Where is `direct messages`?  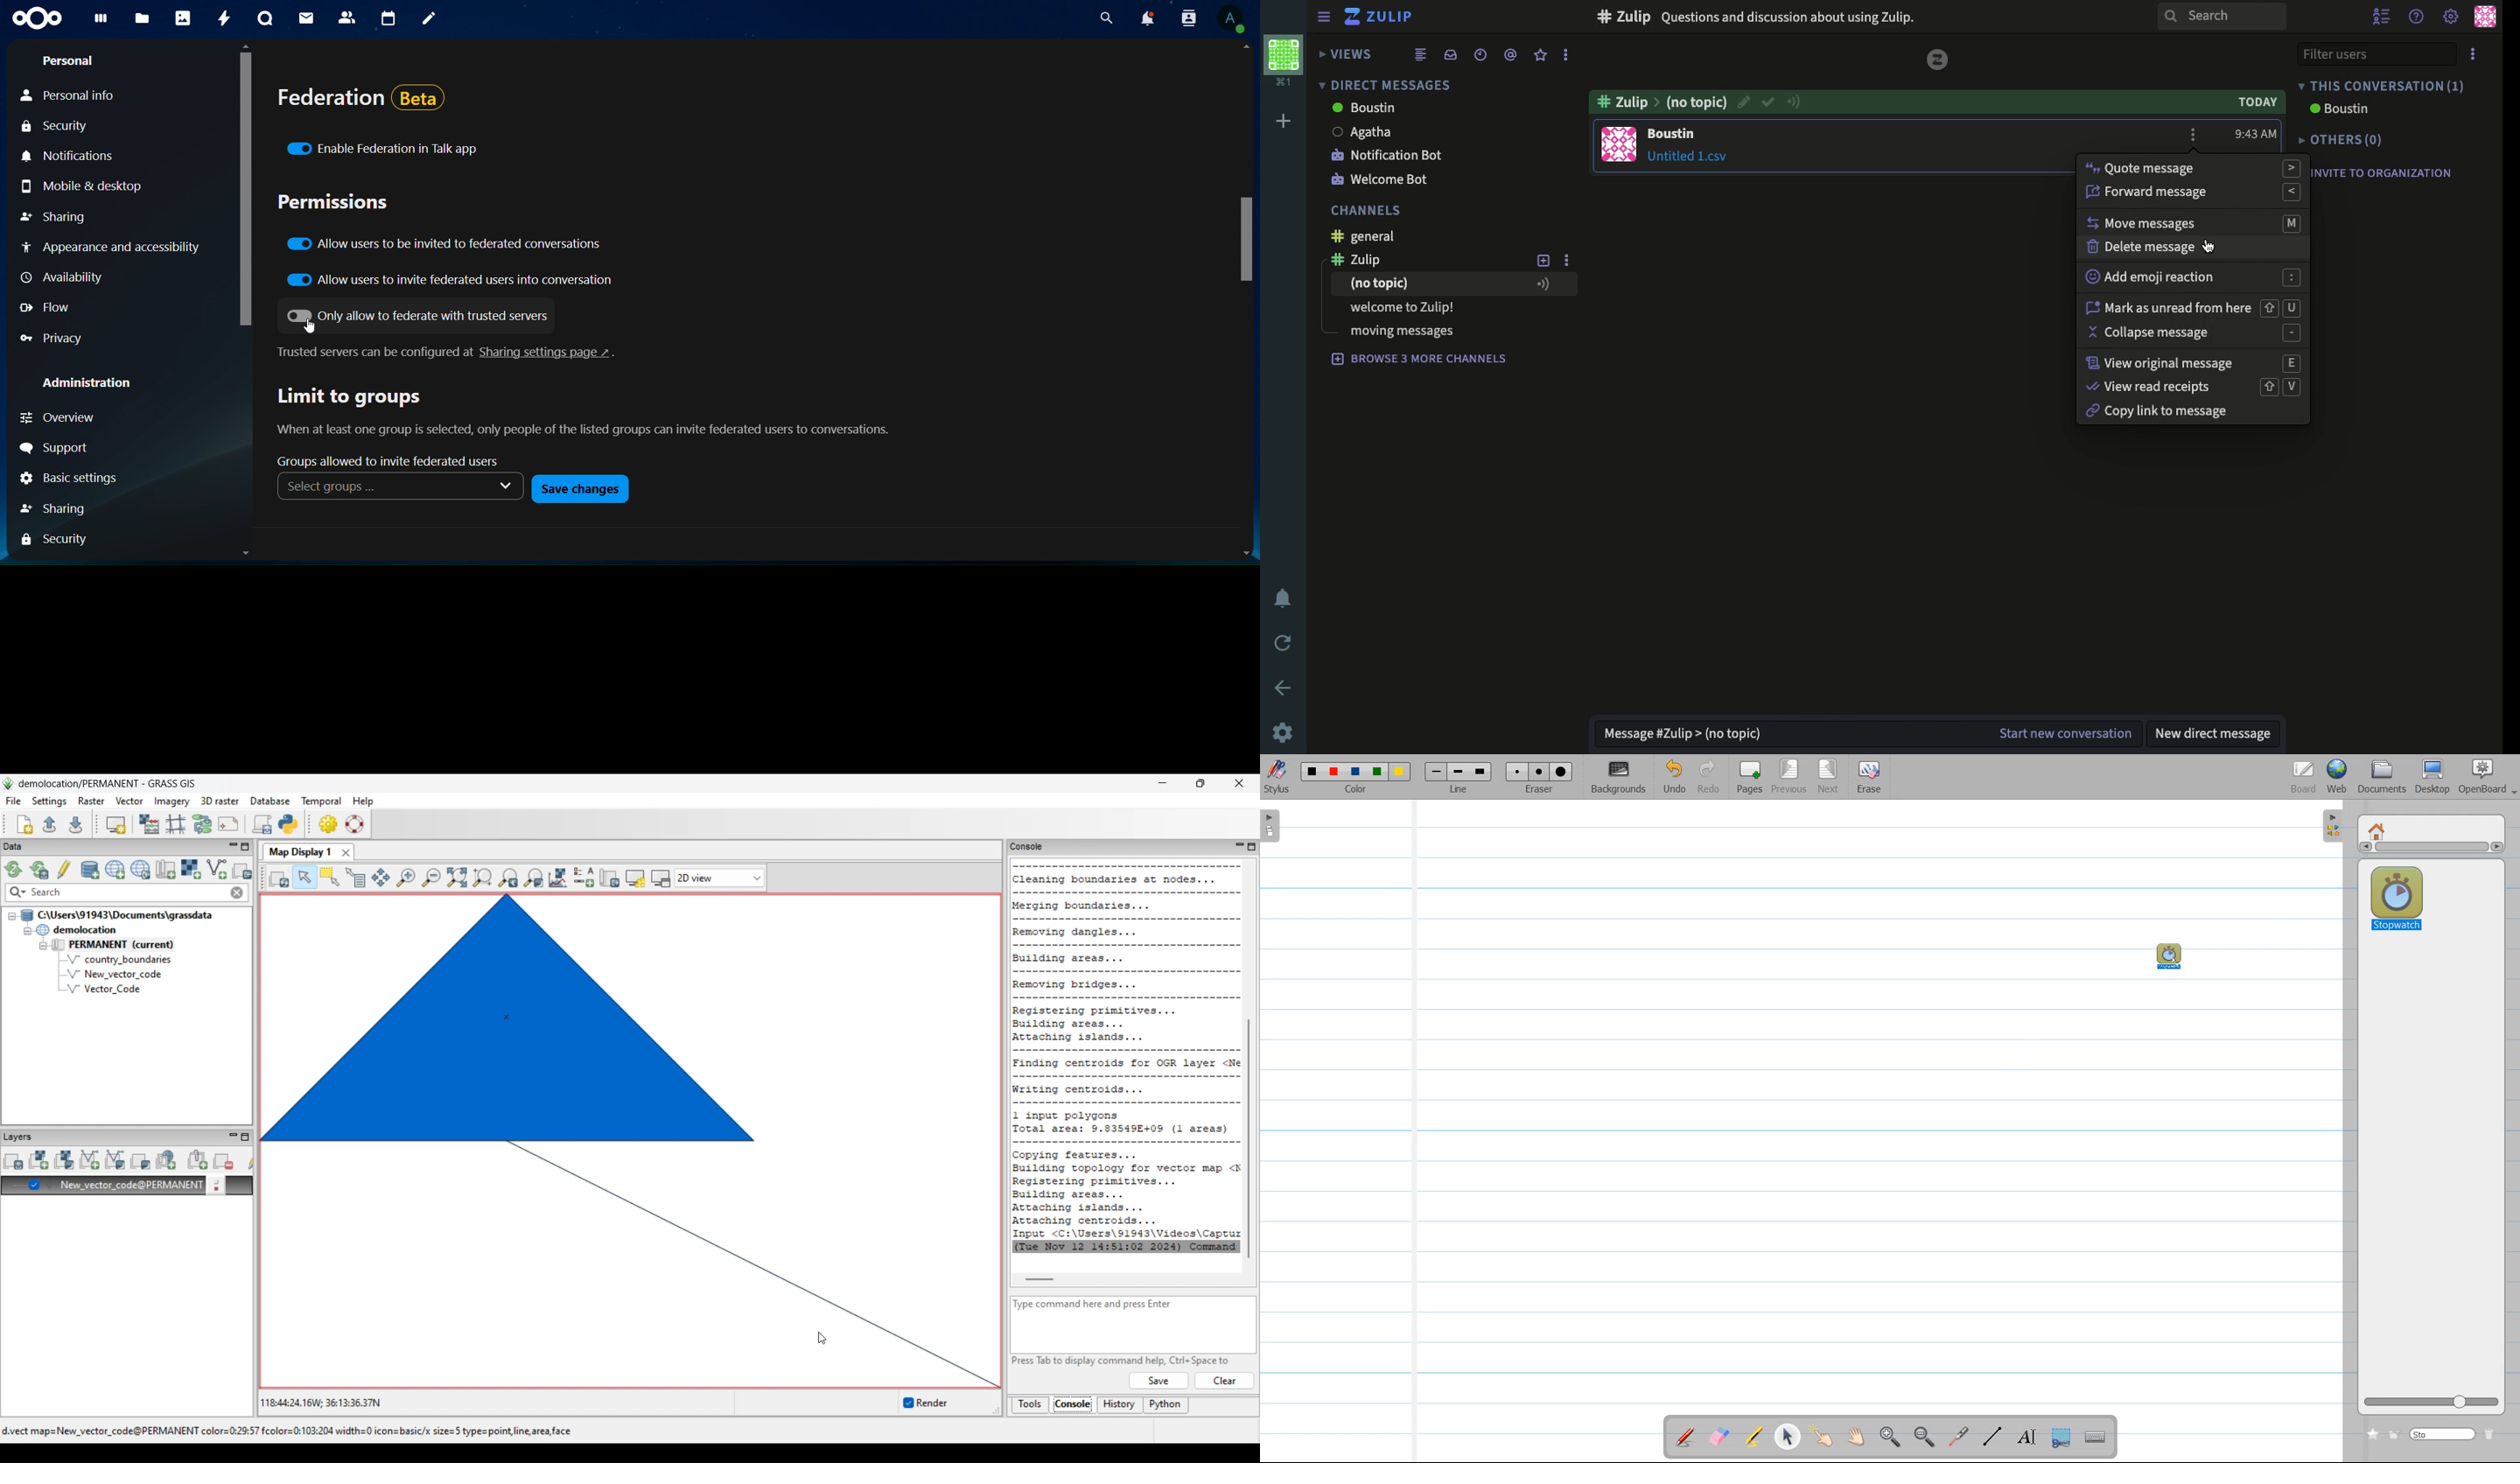 direct messages is located at coordinates (1383, 85).